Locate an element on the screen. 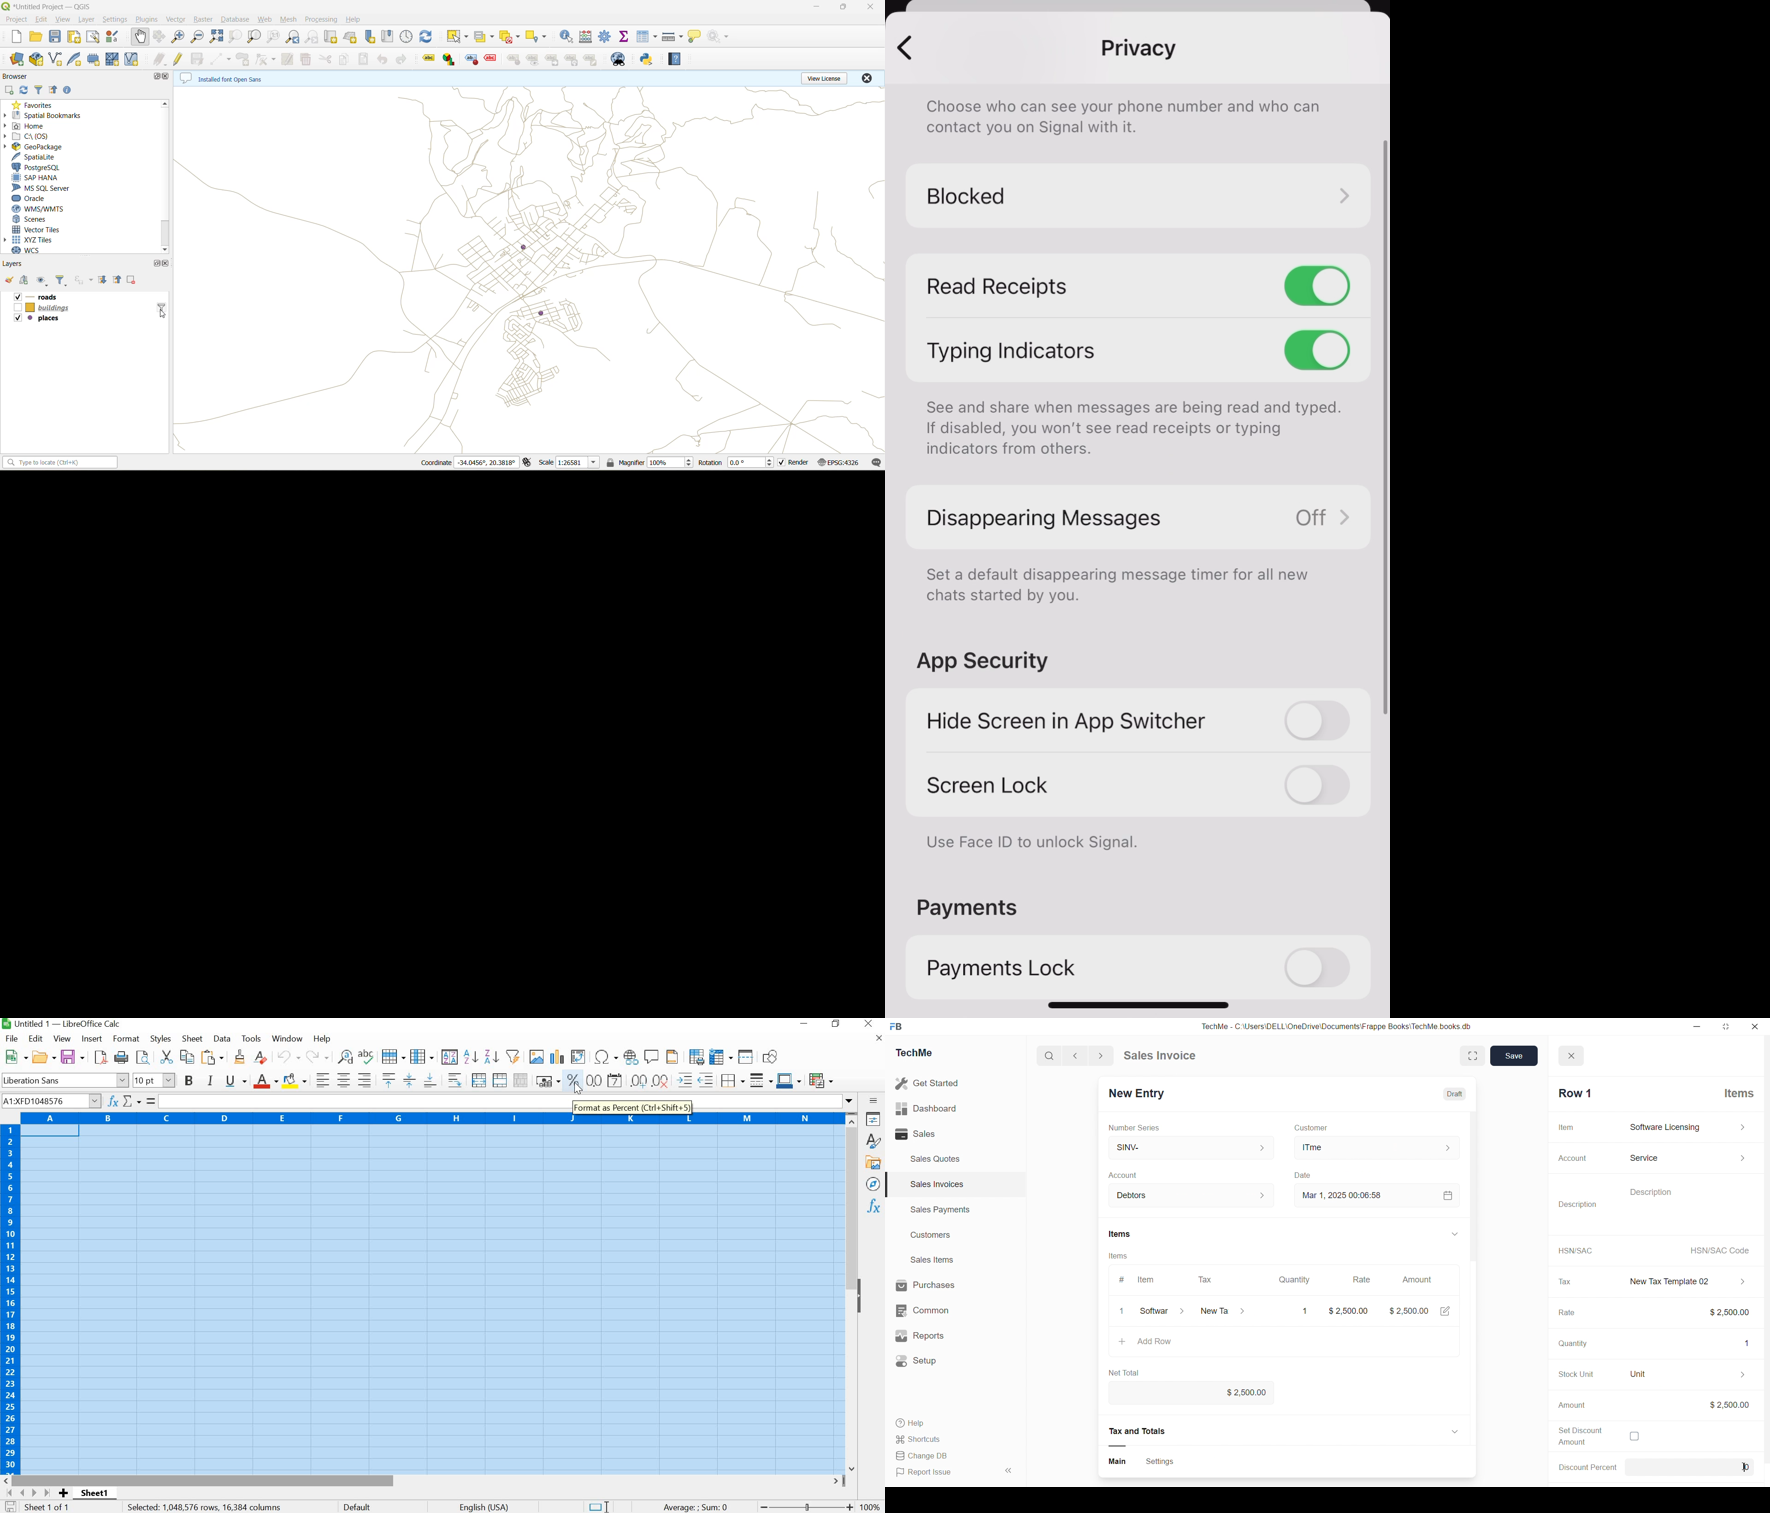 The height and width of the screenshot is (1540, 1792). Softwar > is located at coordinates (1160, 1313).